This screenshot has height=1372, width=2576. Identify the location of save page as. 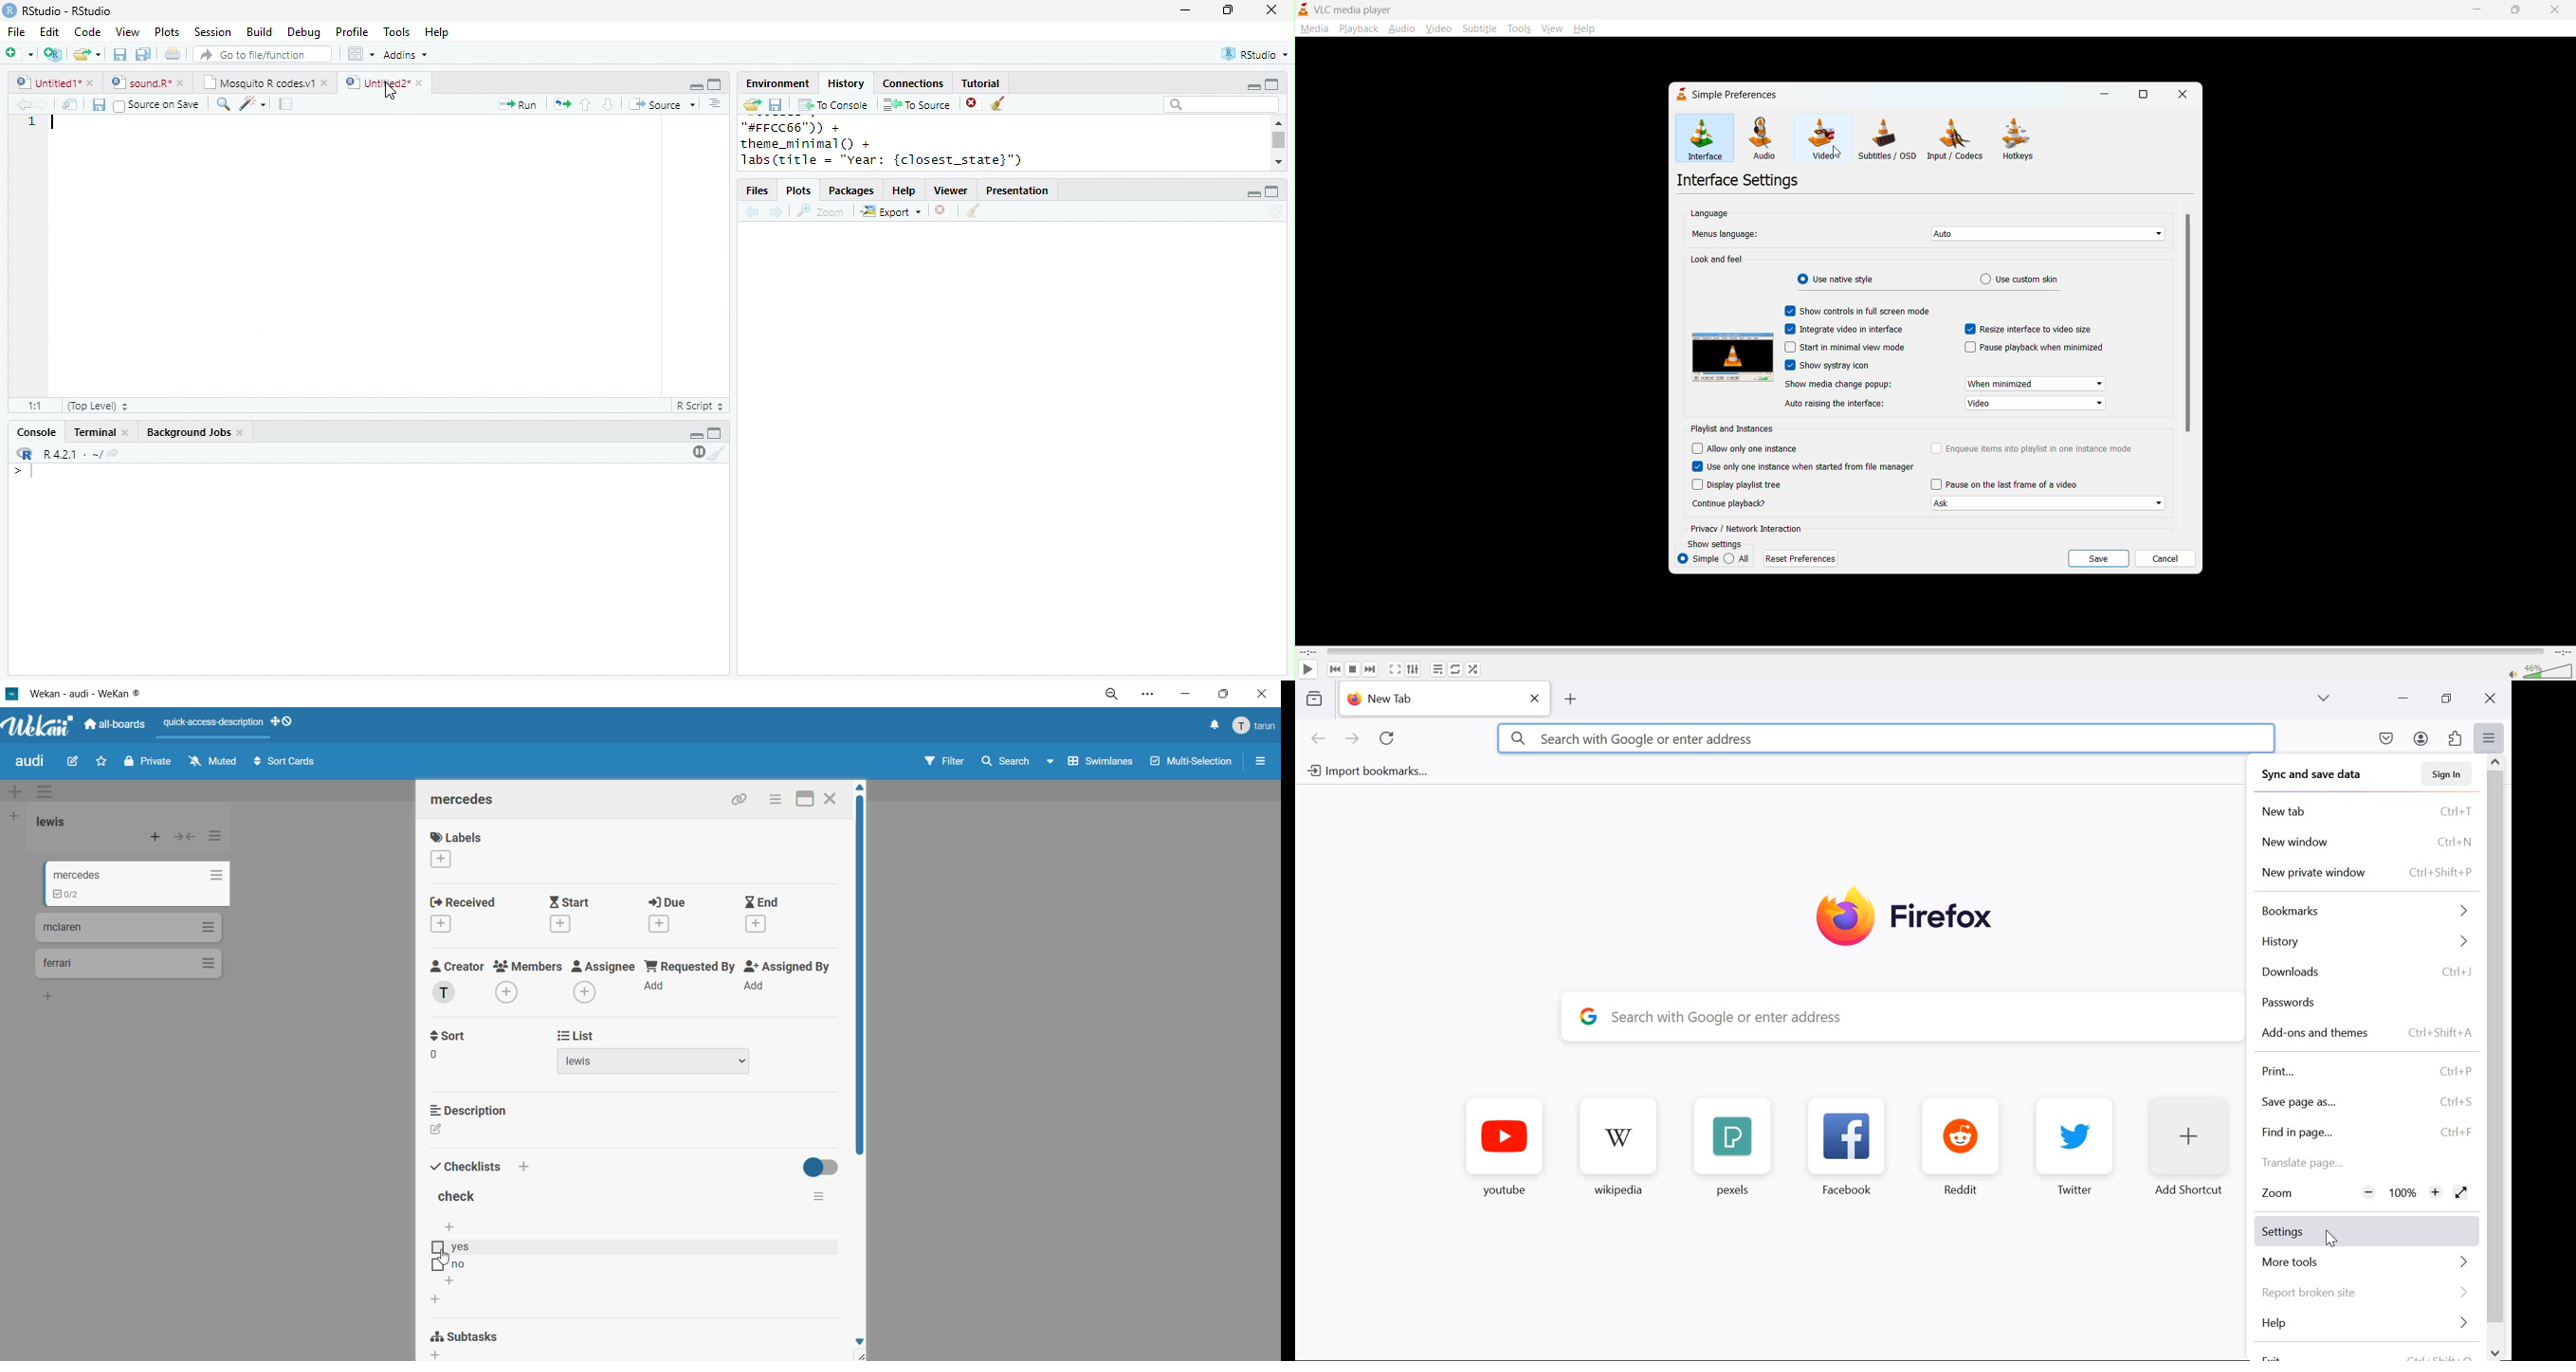
(2369, 1102).